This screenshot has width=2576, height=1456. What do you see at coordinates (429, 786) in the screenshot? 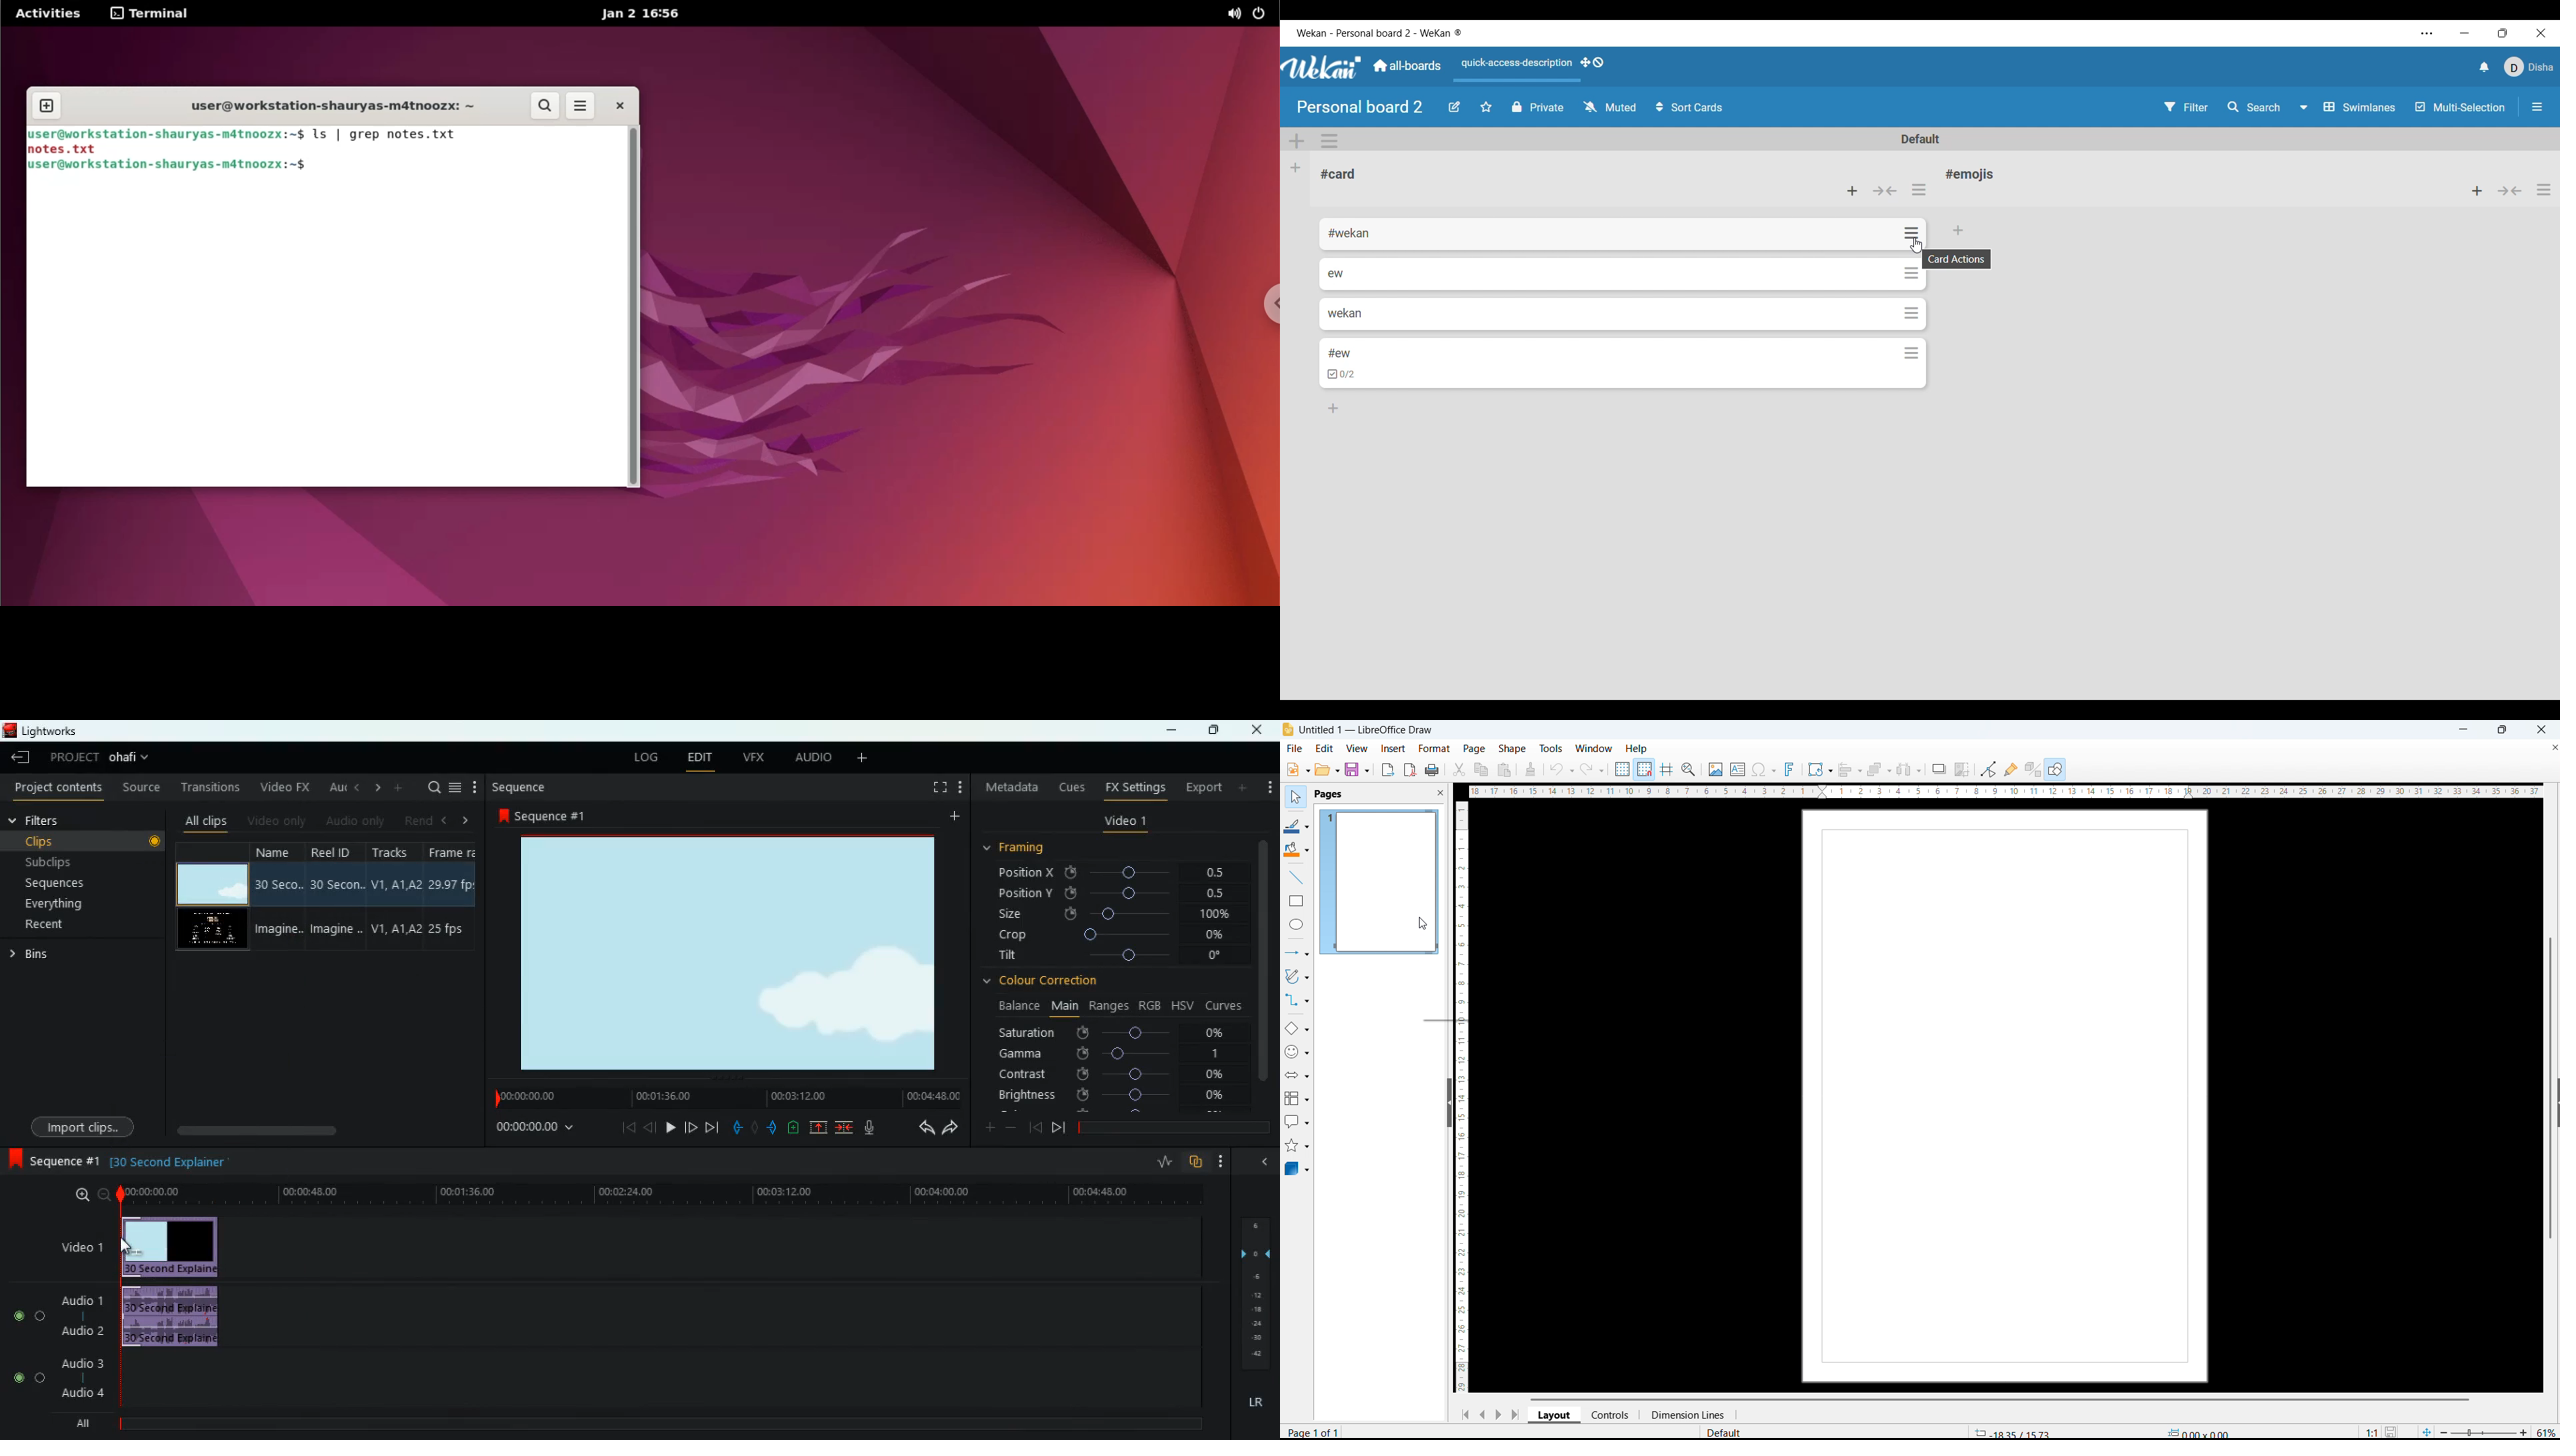
I see `search` at bounding box center [429, 786].